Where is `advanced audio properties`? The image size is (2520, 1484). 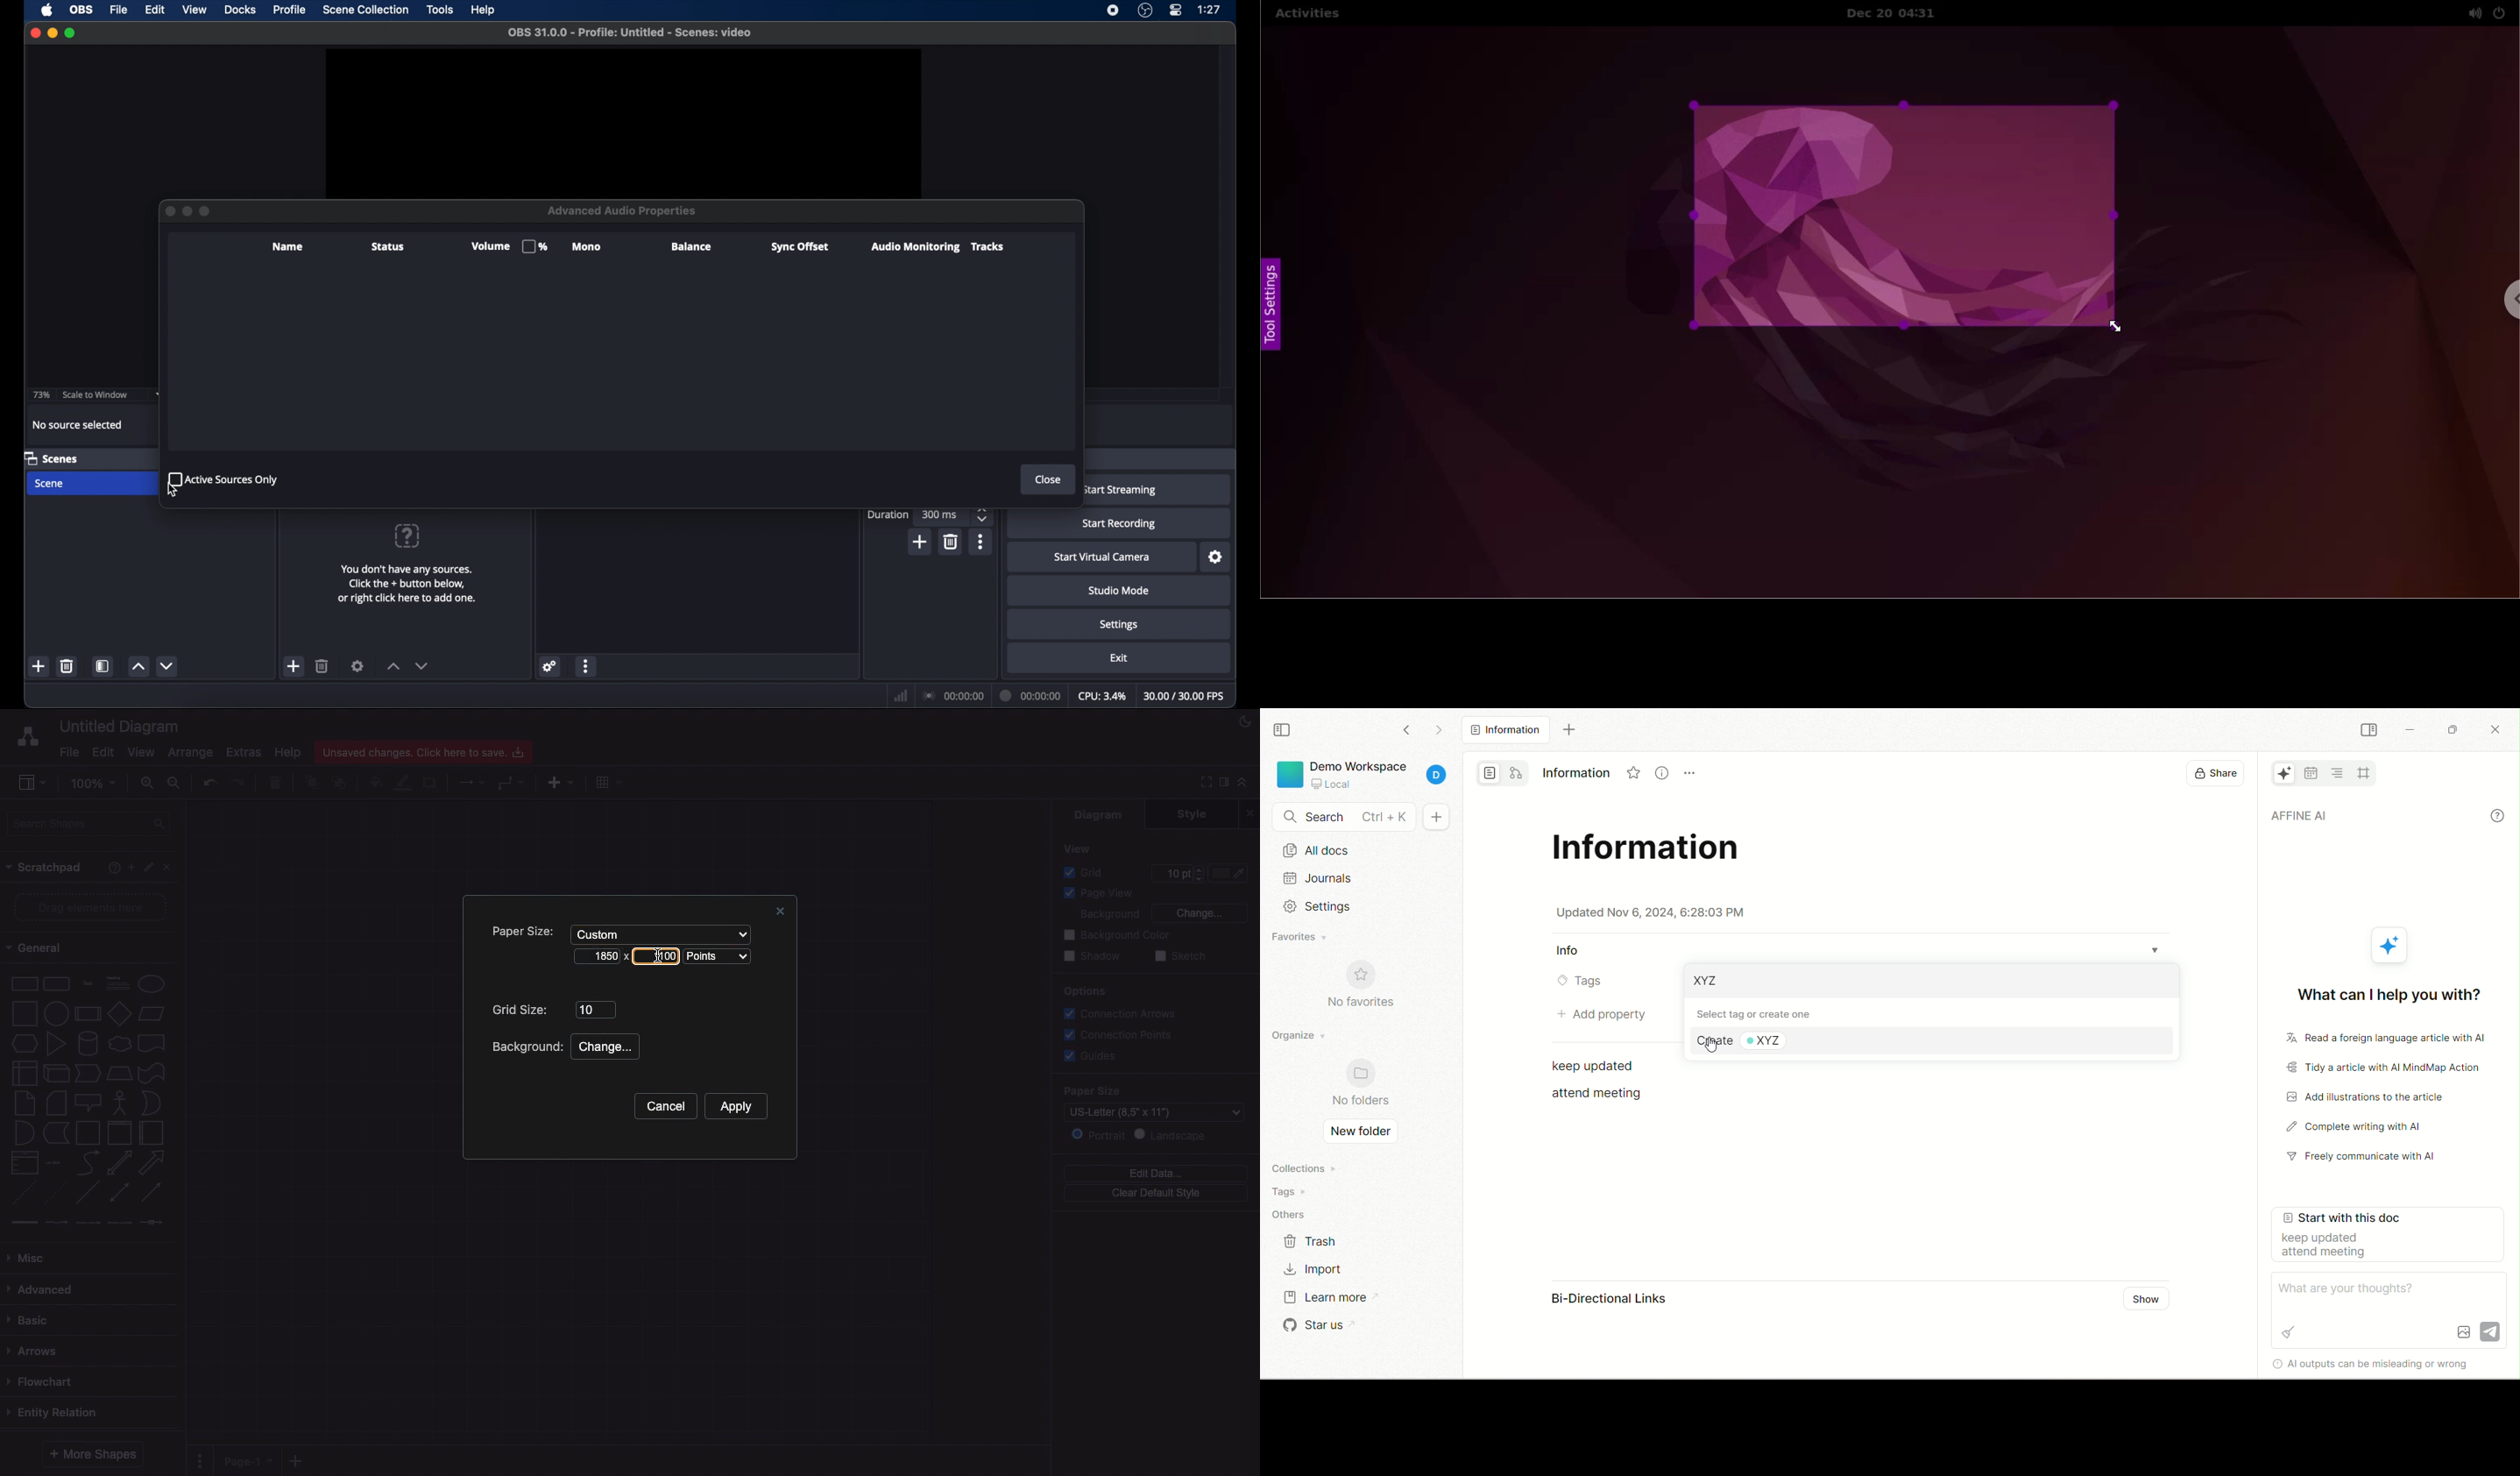
advanced audio properties is located at coordinates (616, 689).